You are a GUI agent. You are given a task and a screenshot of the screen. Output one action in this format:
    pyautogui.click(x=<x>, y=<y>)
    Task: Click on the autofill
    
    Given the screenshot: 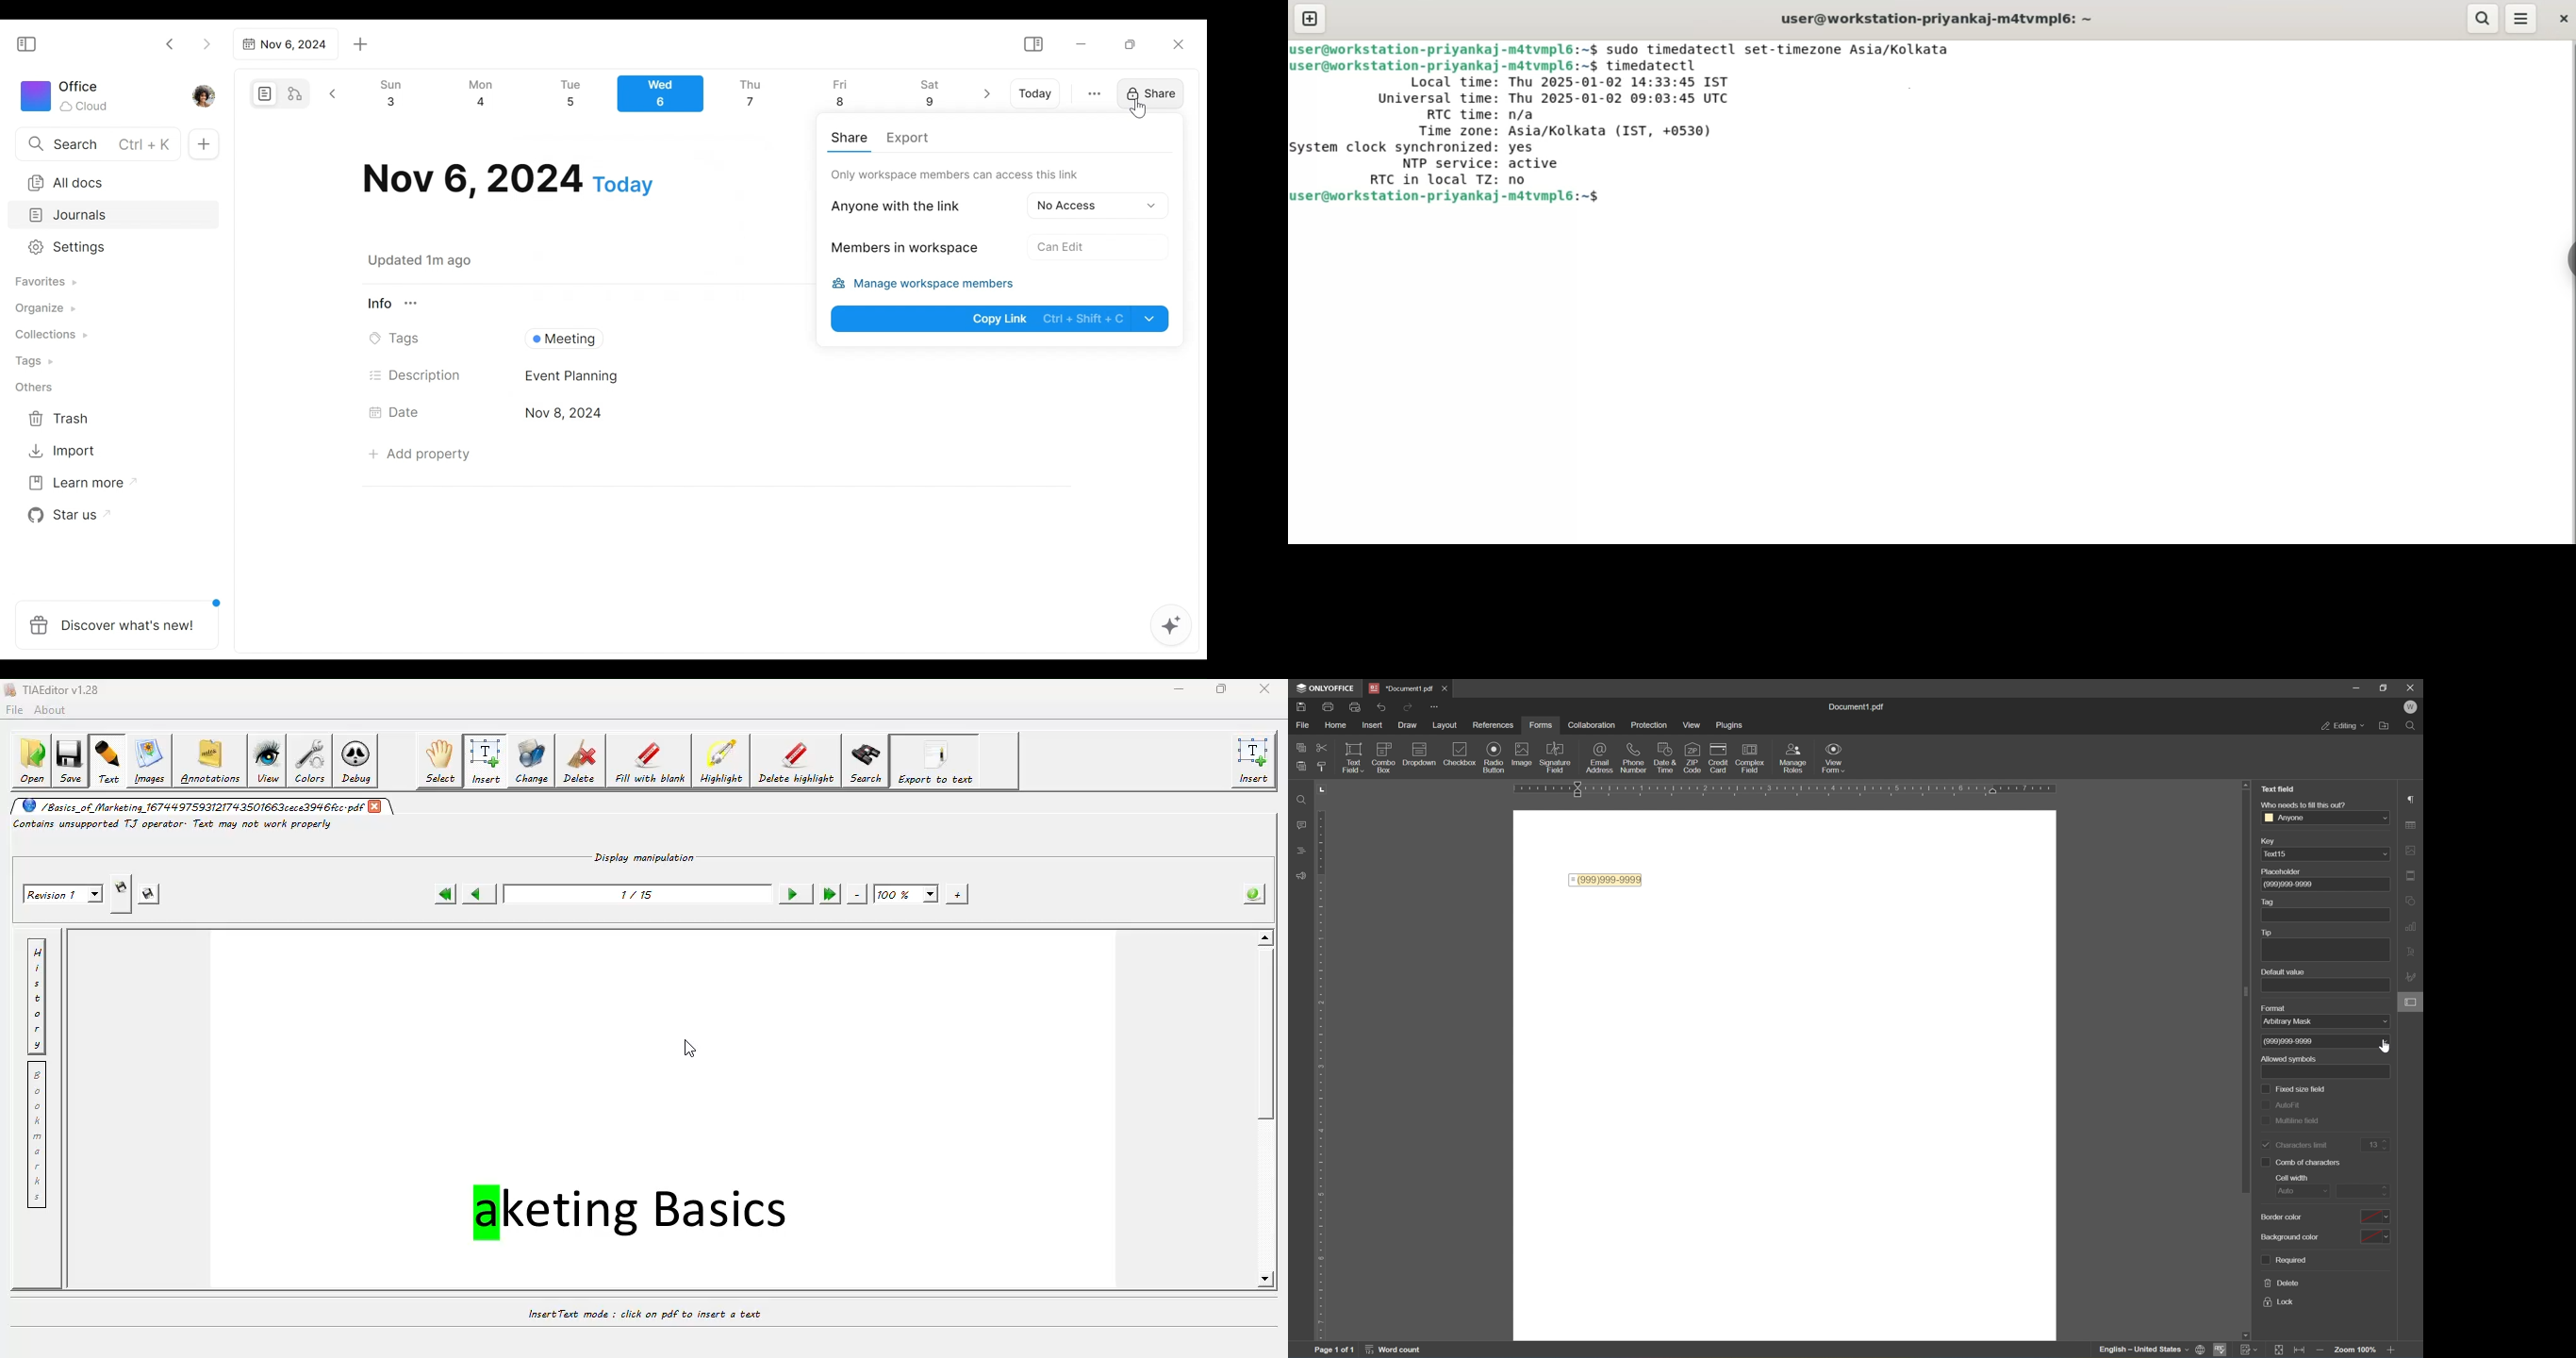 What is the action you would take?
    pyautogui.click(x=2283, y=1107)
    